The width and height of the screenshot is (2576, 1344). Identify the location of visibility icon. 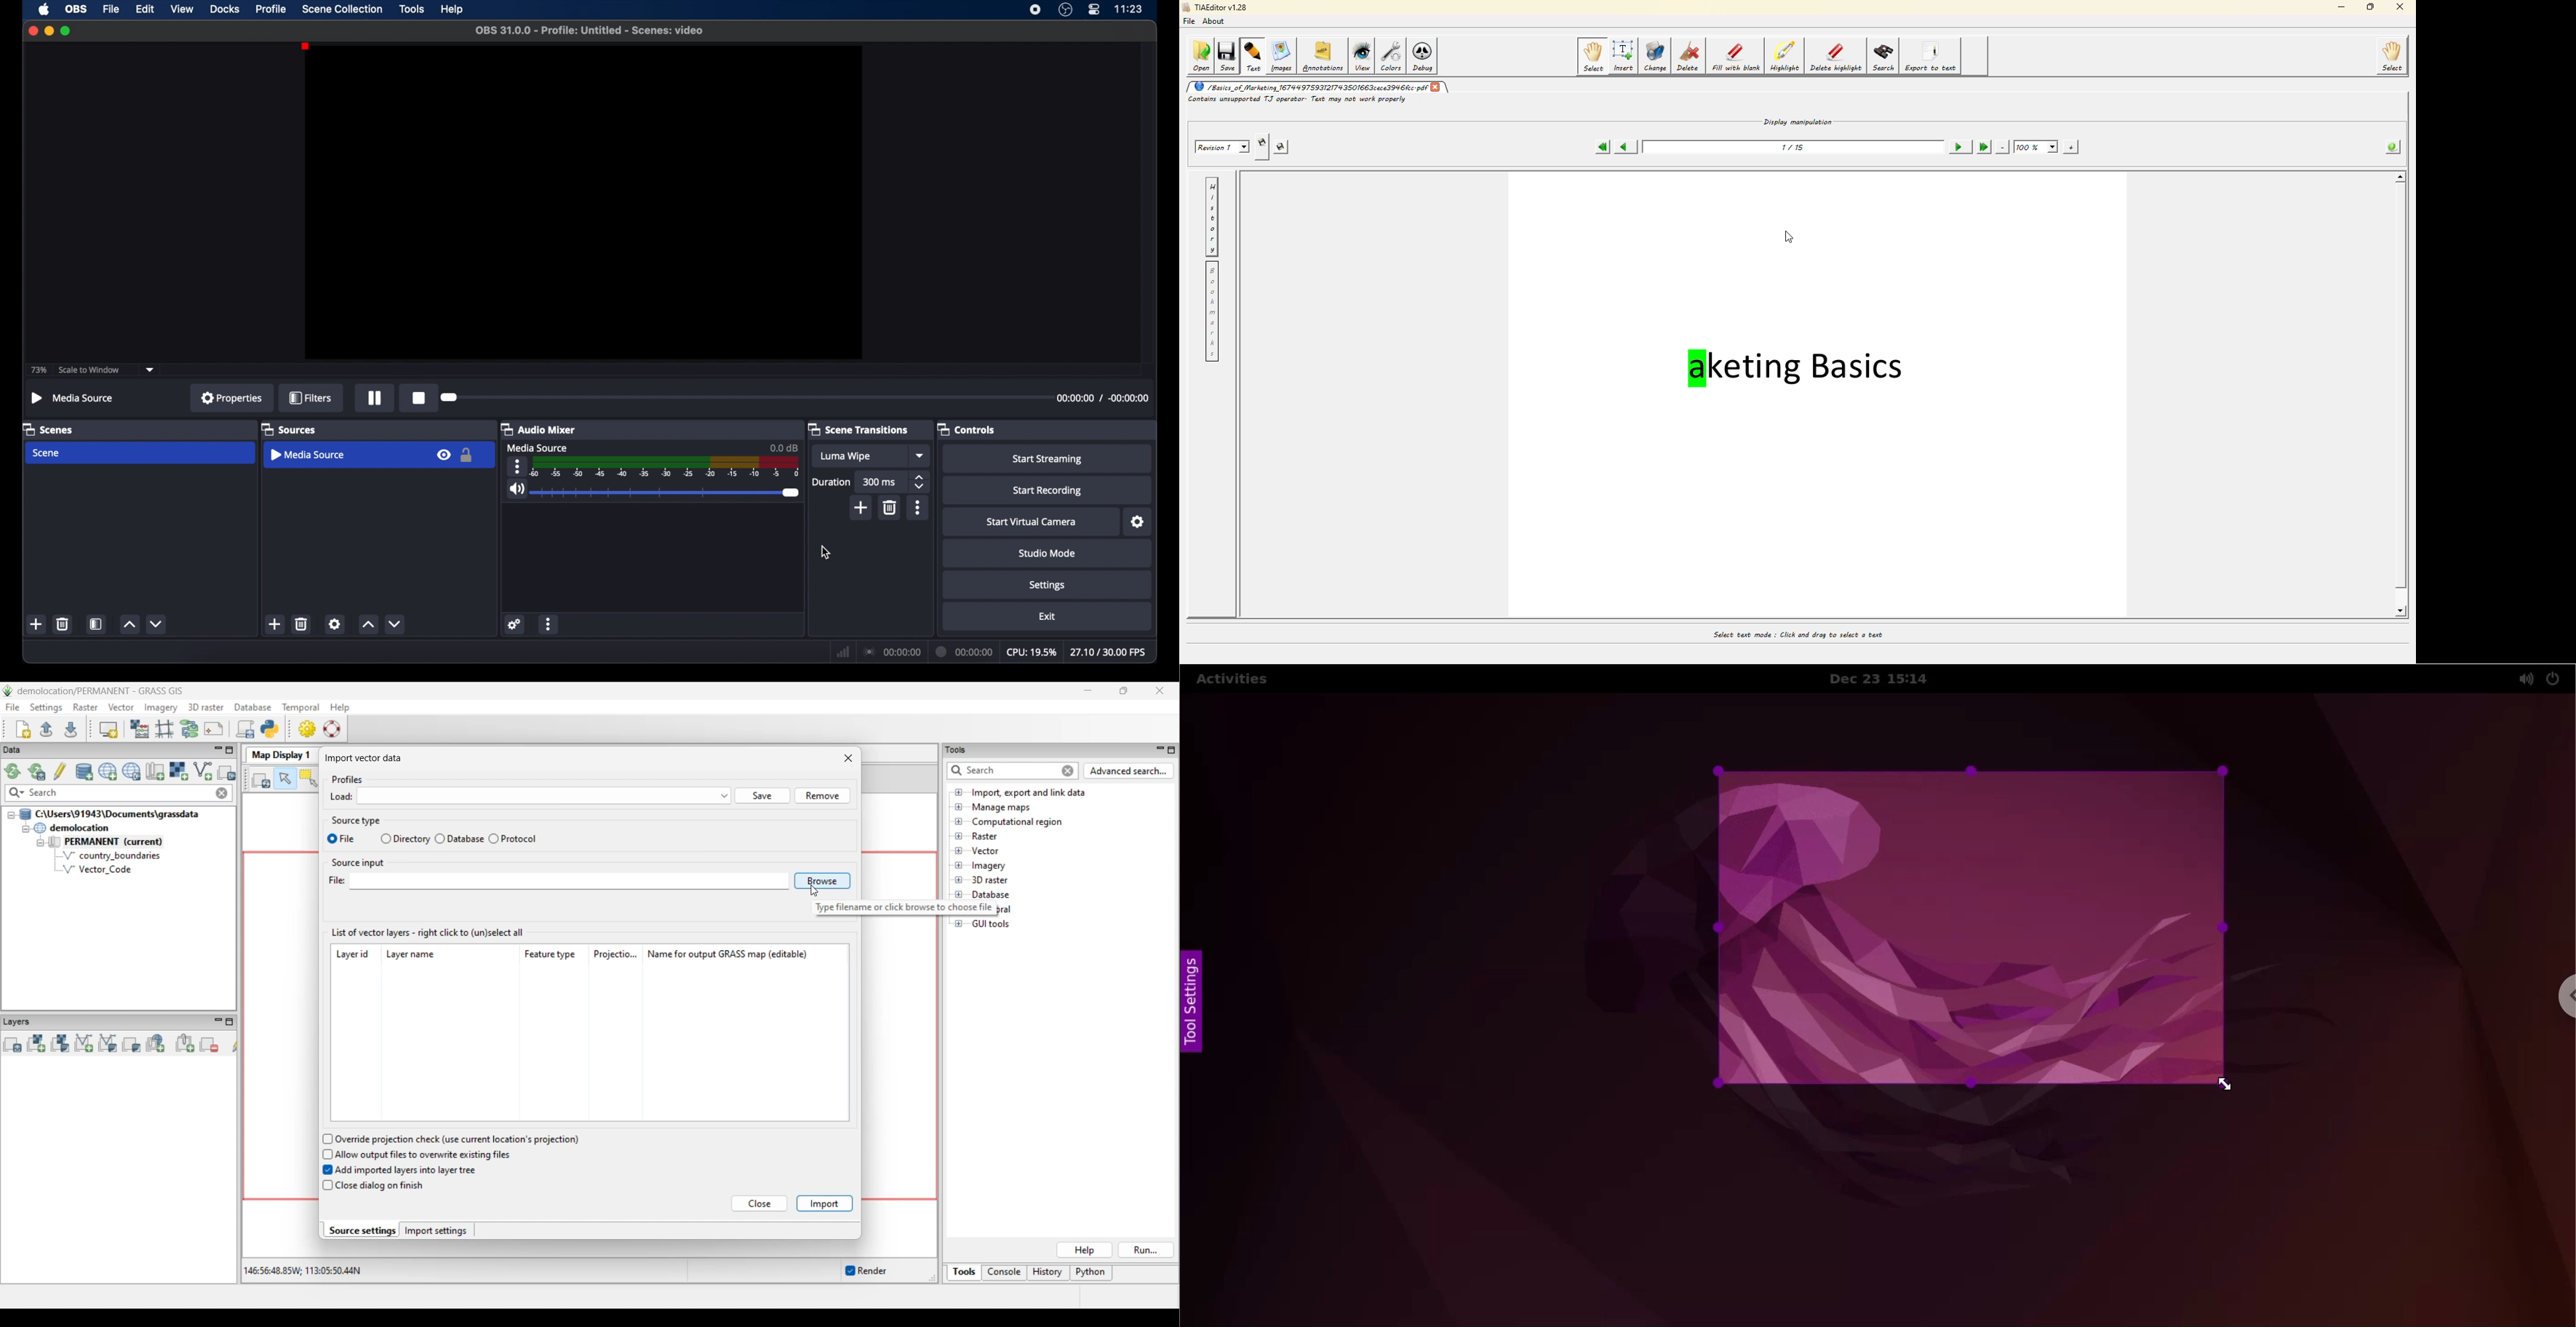
(442, 455).